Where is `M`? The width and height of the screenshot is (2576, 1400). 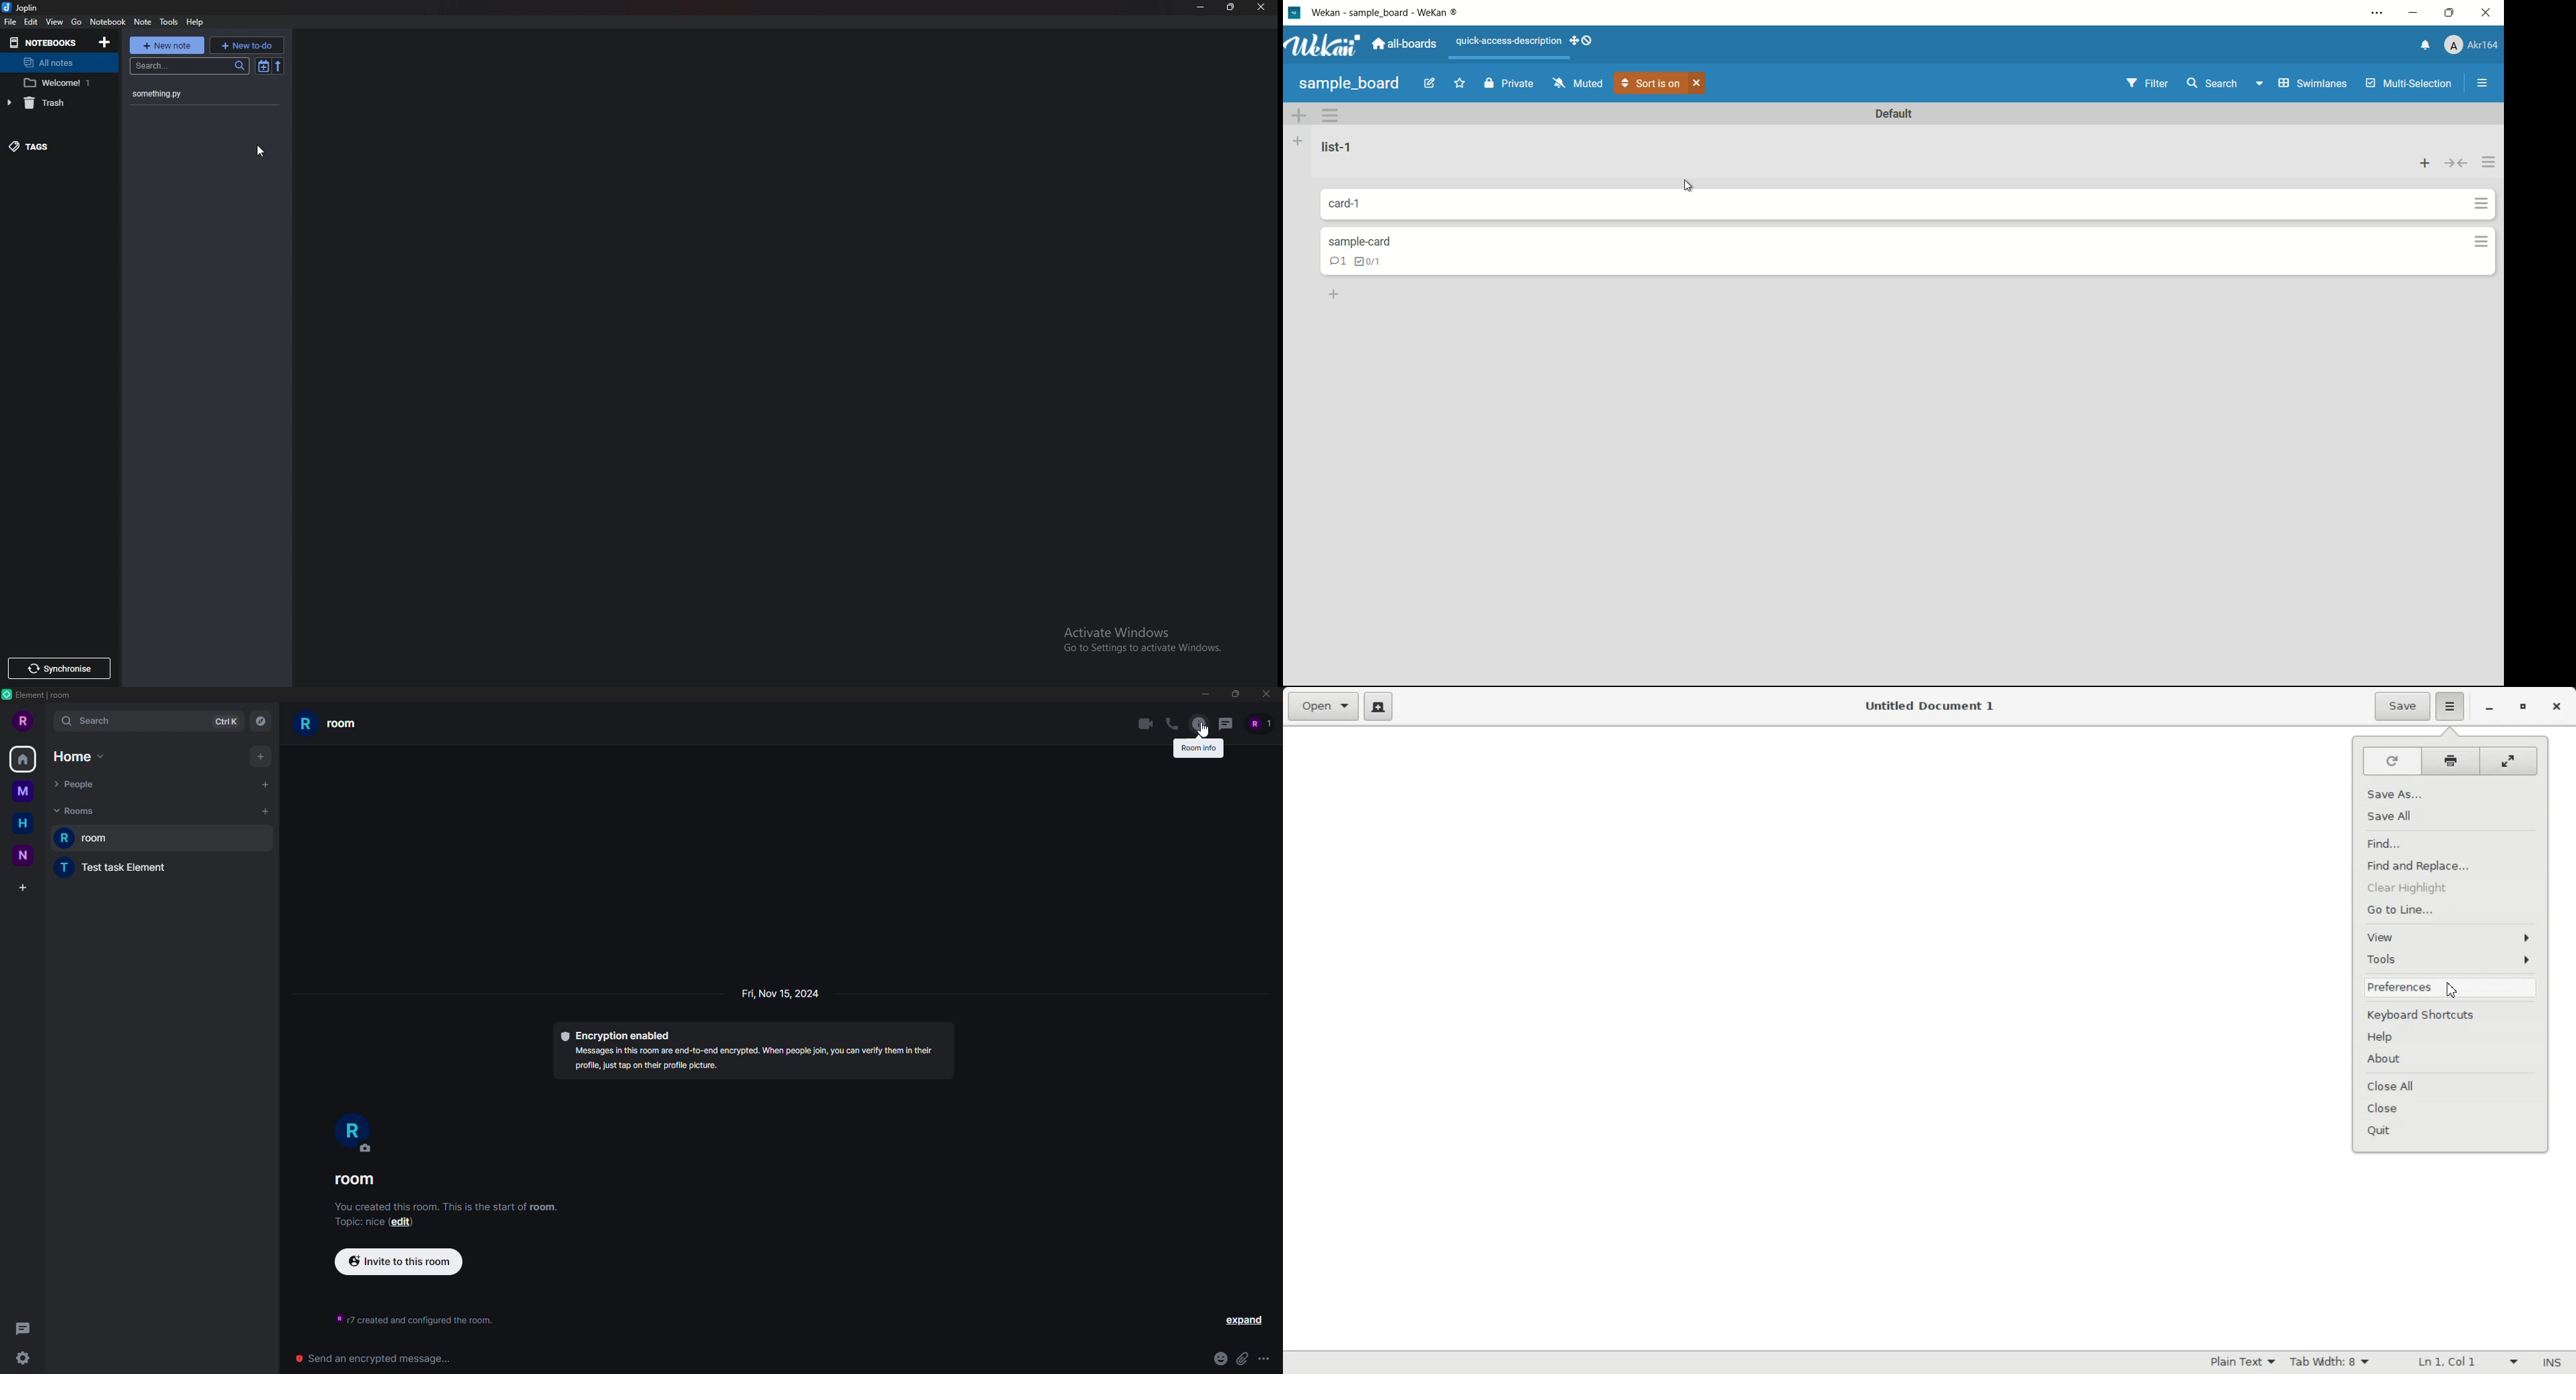
M is located at coordinates (25, 794).